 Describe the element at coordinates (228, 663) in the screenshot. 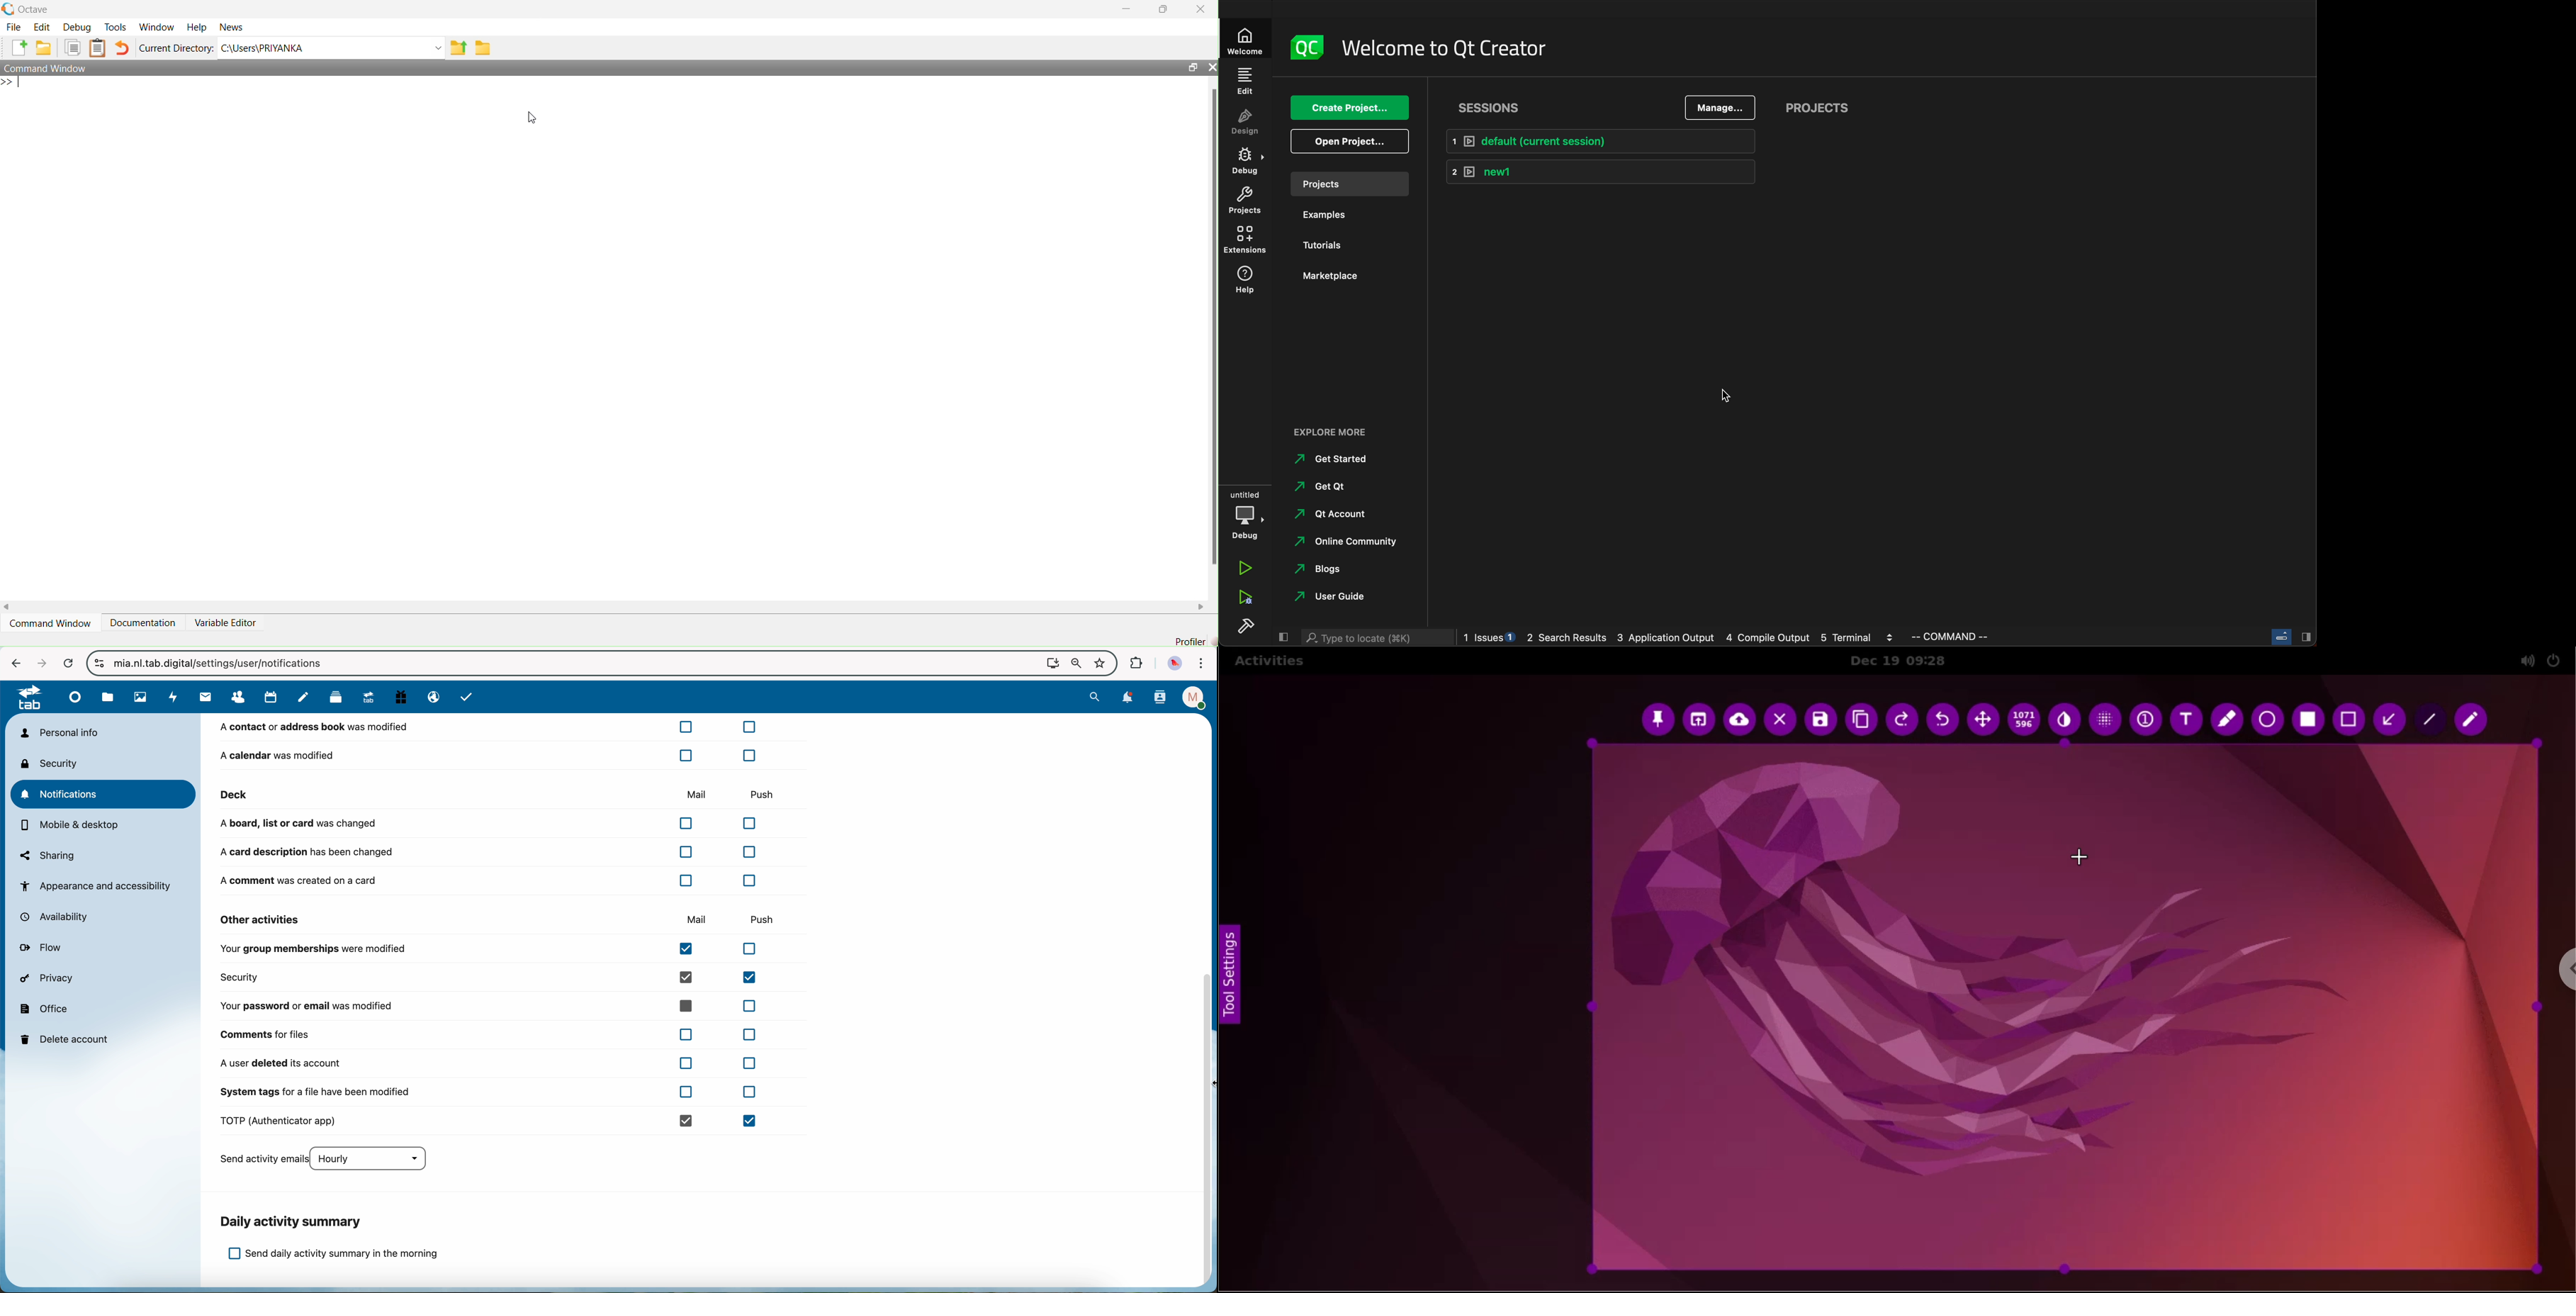

I see `url` at that location.